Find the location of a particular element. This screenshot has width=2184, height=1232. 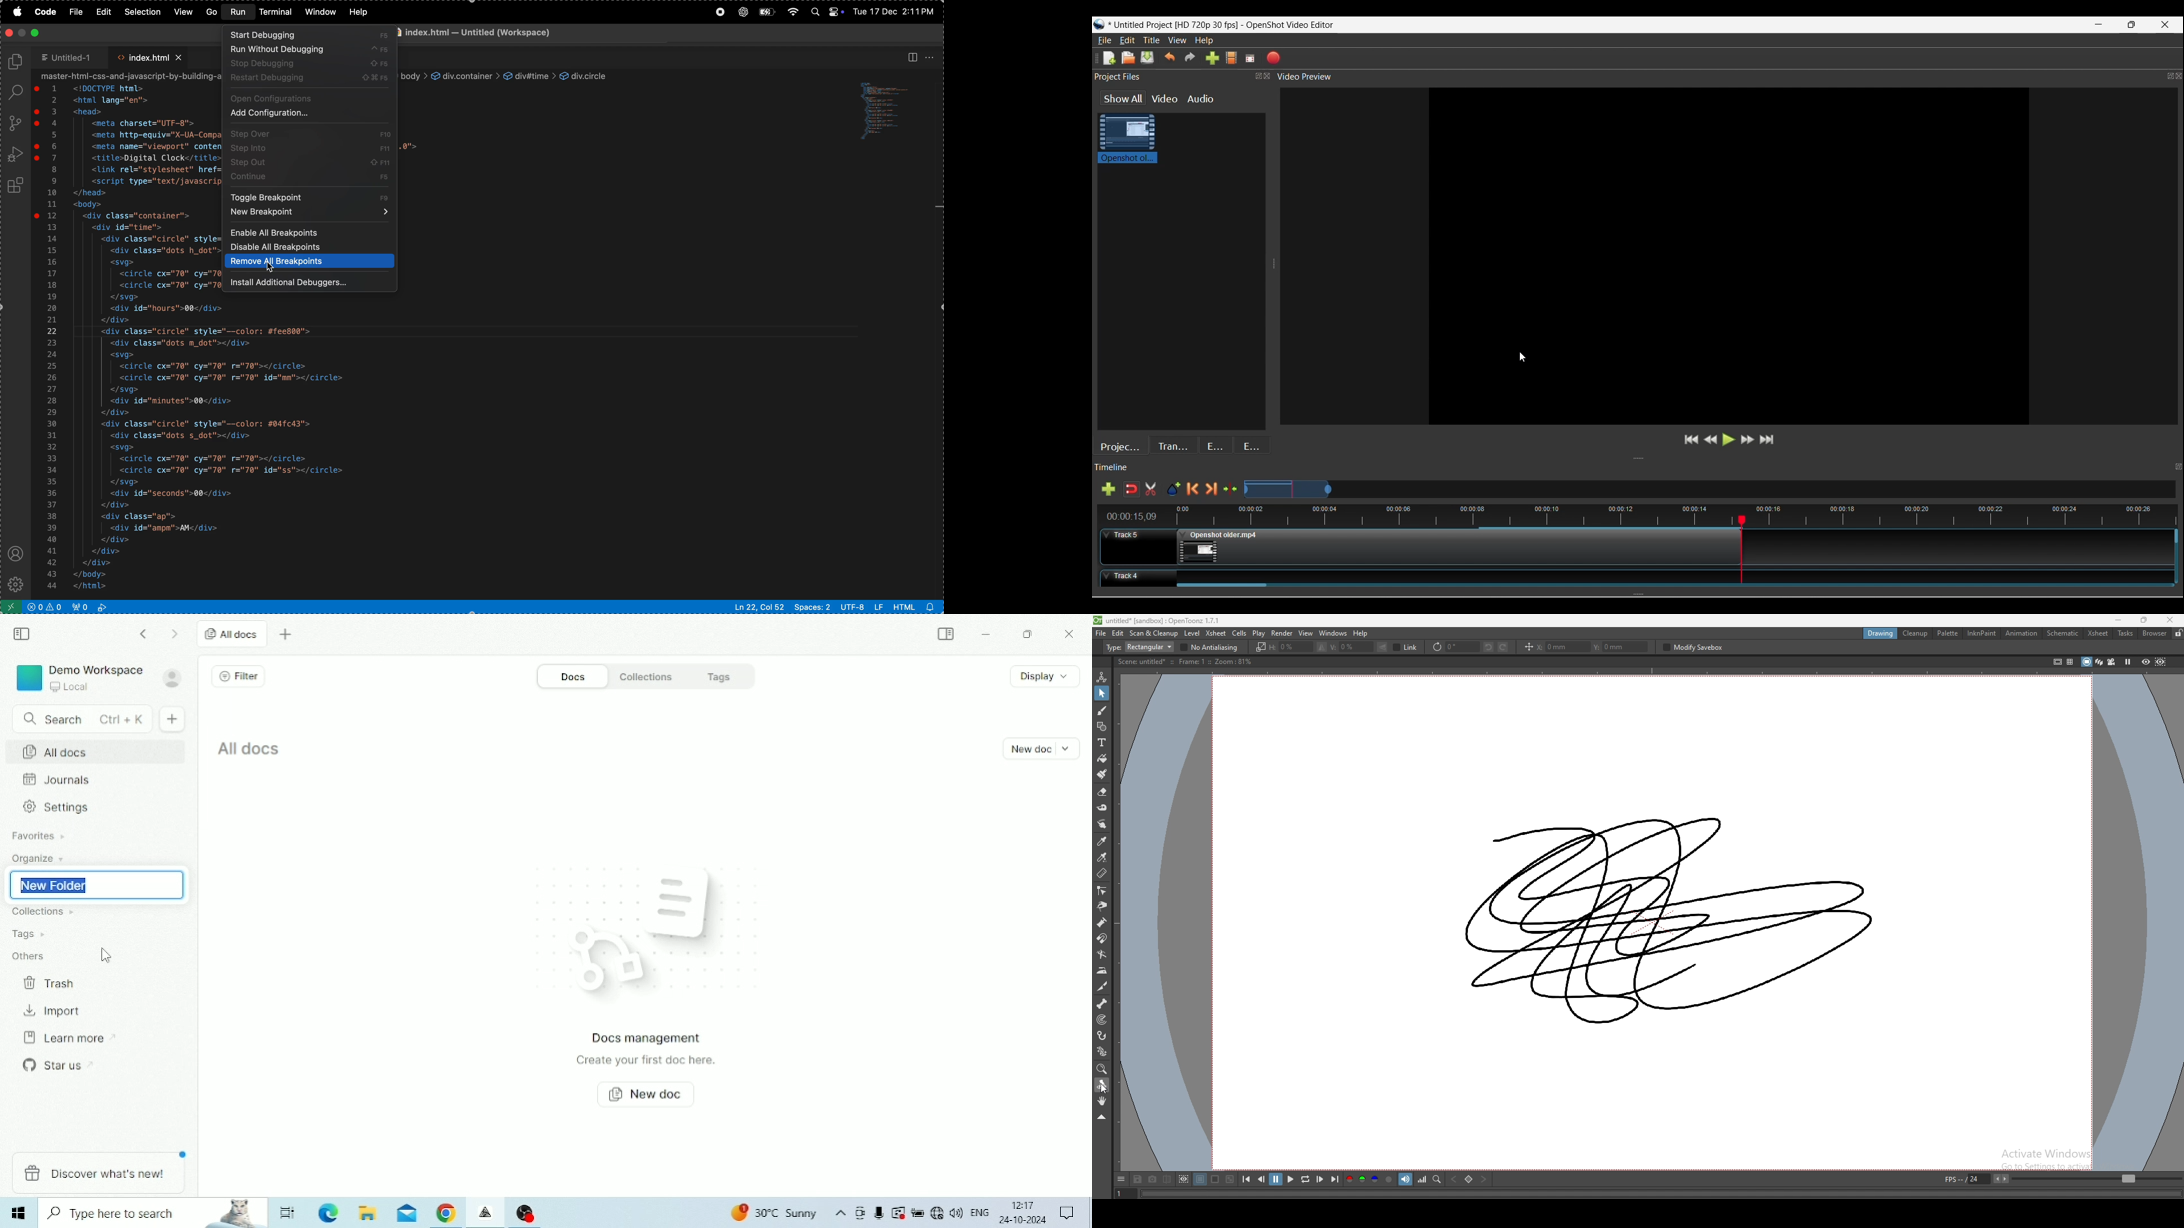

wifi is located at coordinates (792, 10).